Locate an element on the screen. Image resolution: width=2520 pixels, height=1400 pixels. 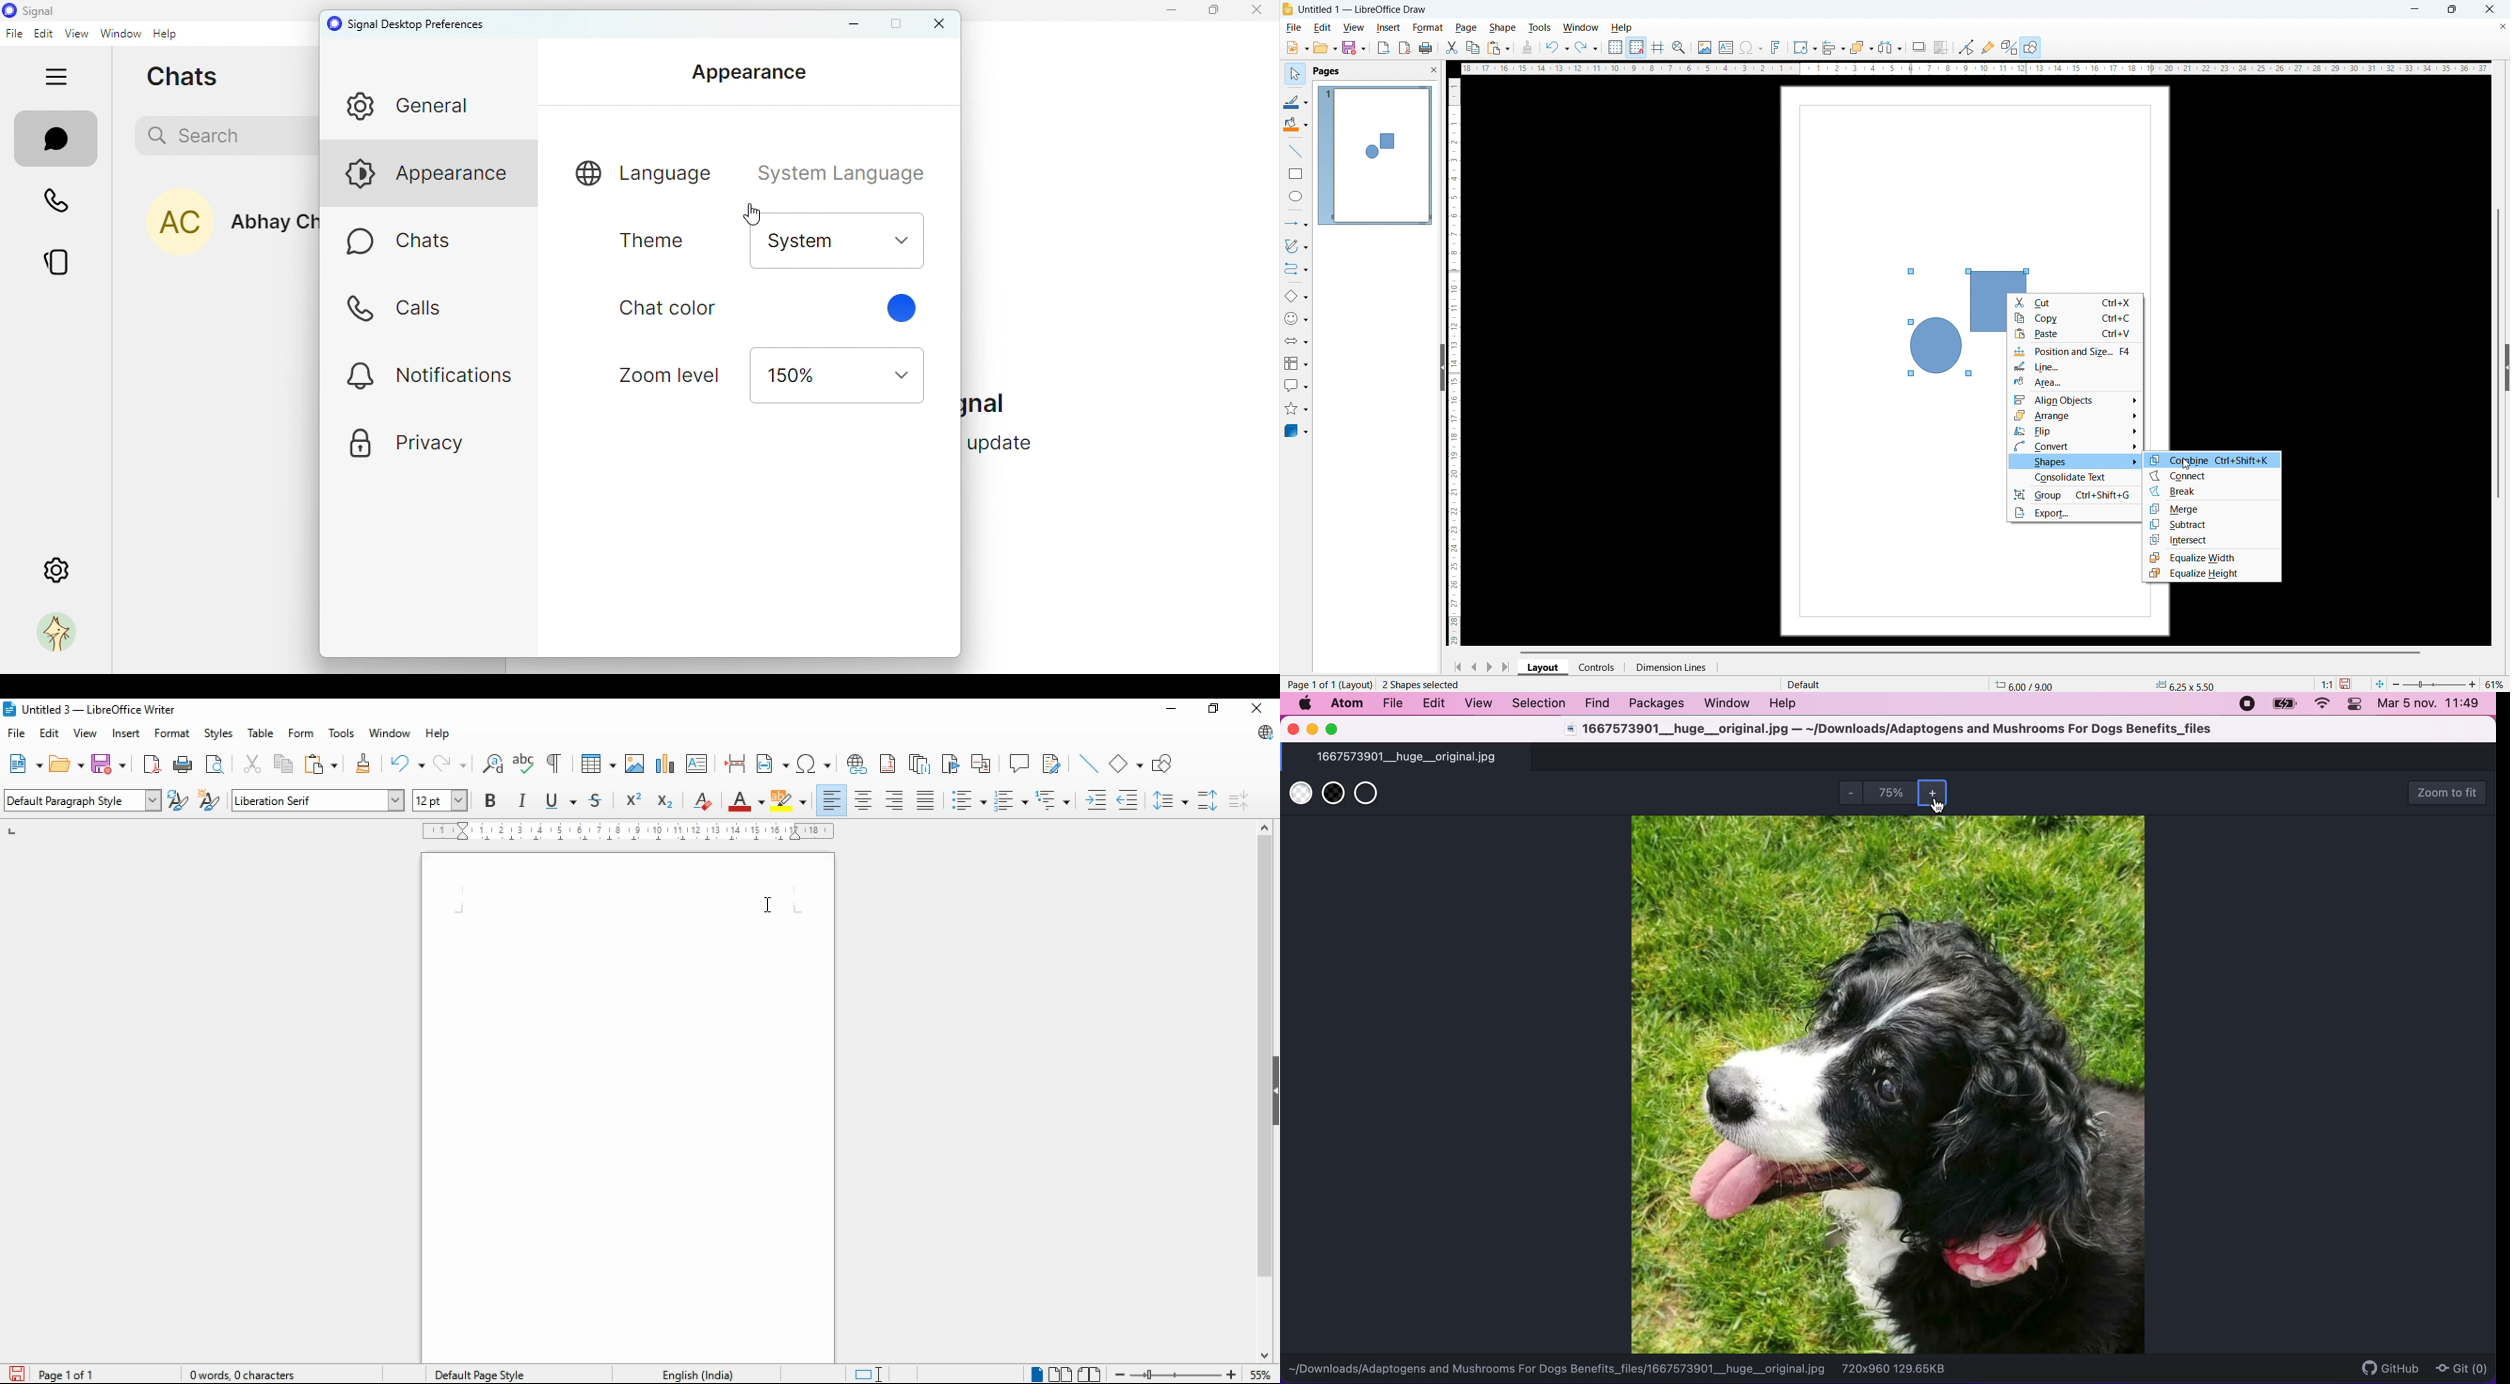
format is located at coordinates (174, 733).